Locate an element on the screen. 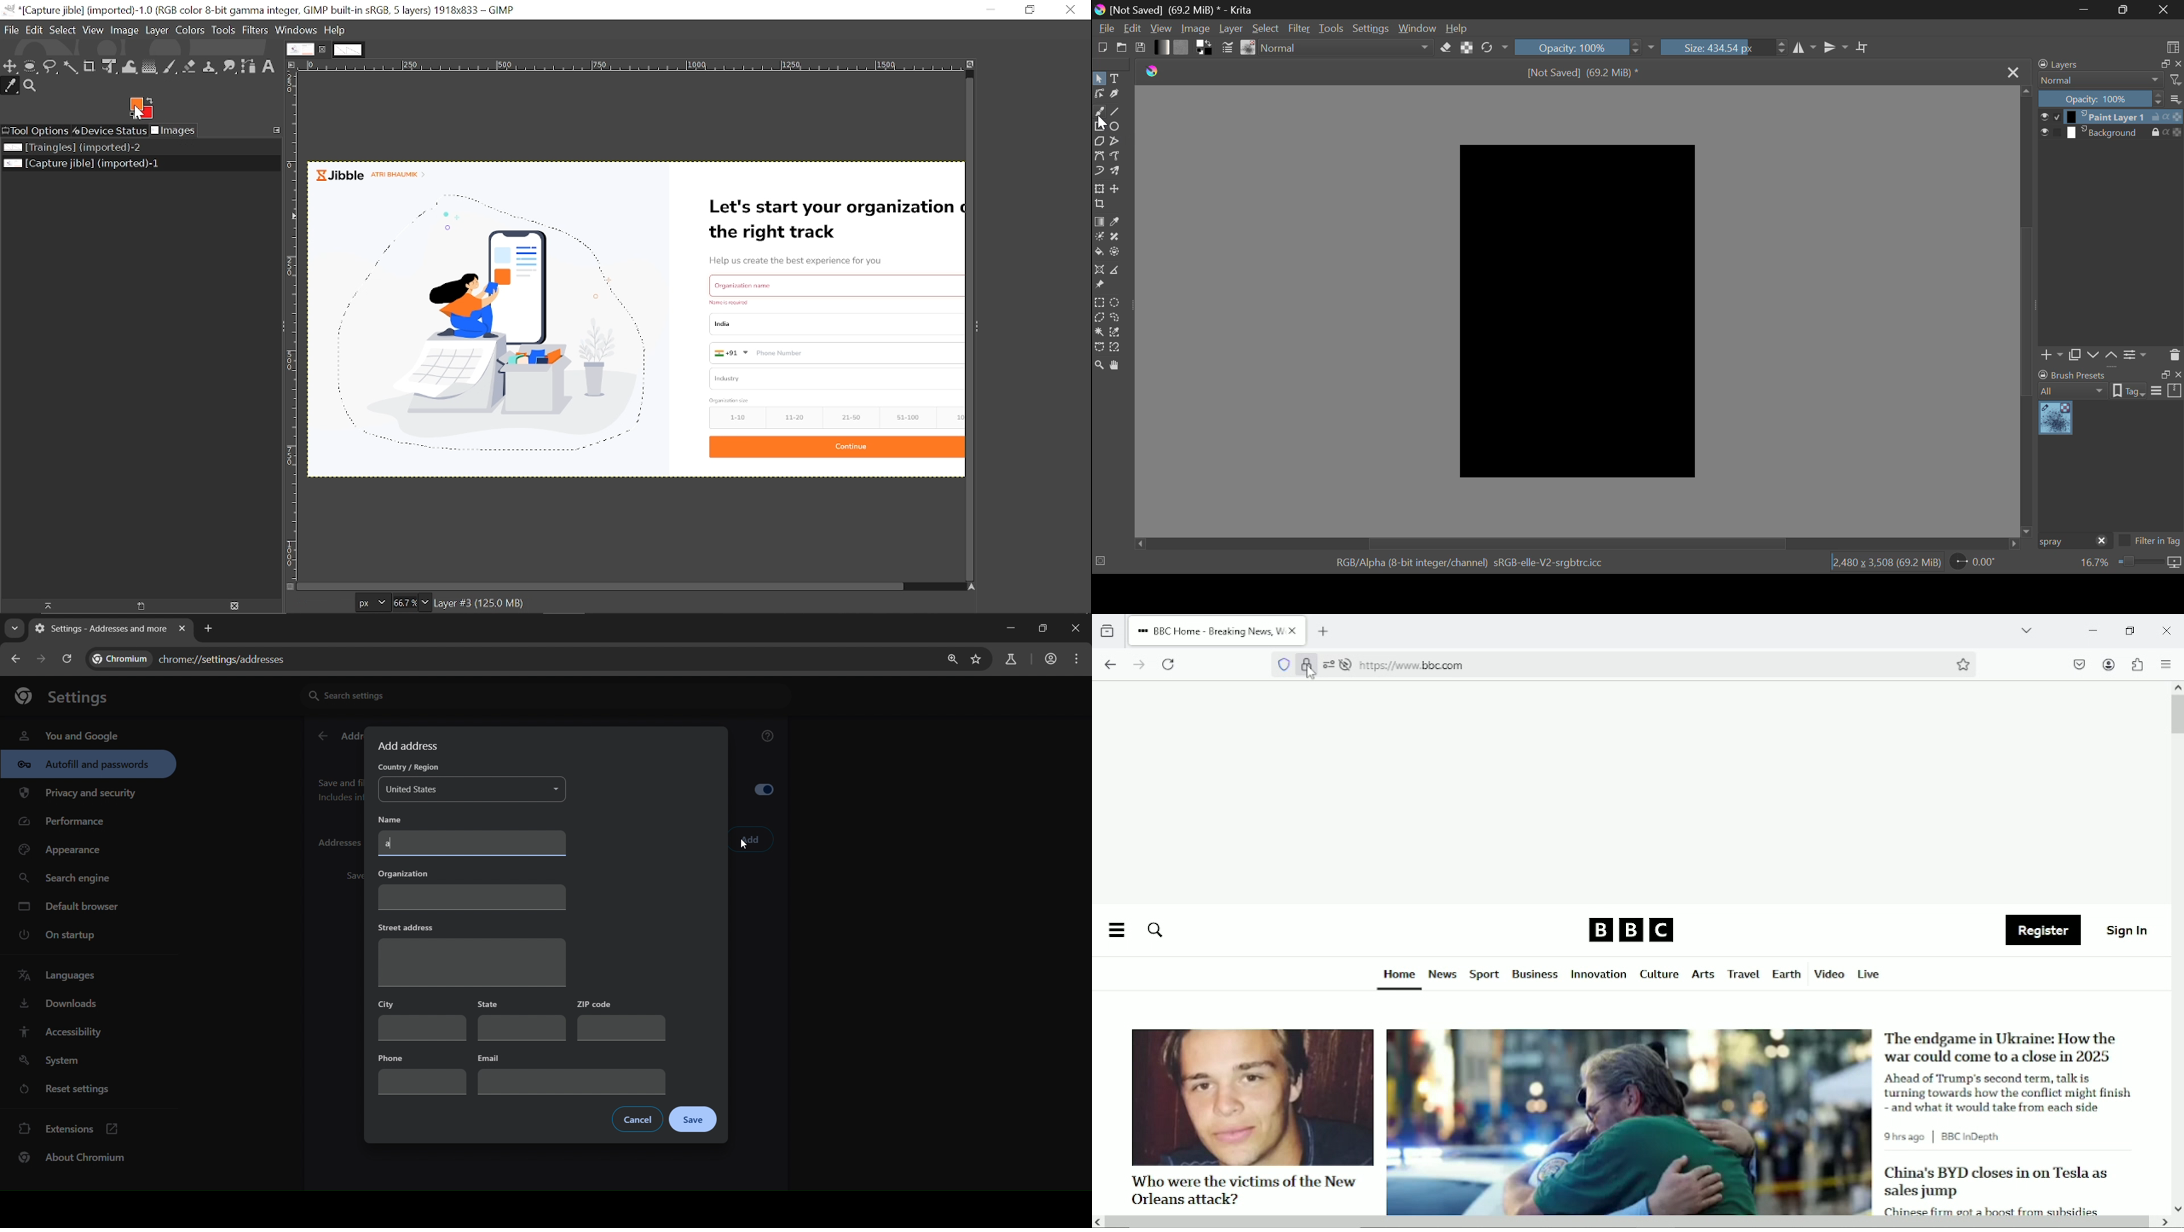  Pan is located at coordinates (1117, 366).